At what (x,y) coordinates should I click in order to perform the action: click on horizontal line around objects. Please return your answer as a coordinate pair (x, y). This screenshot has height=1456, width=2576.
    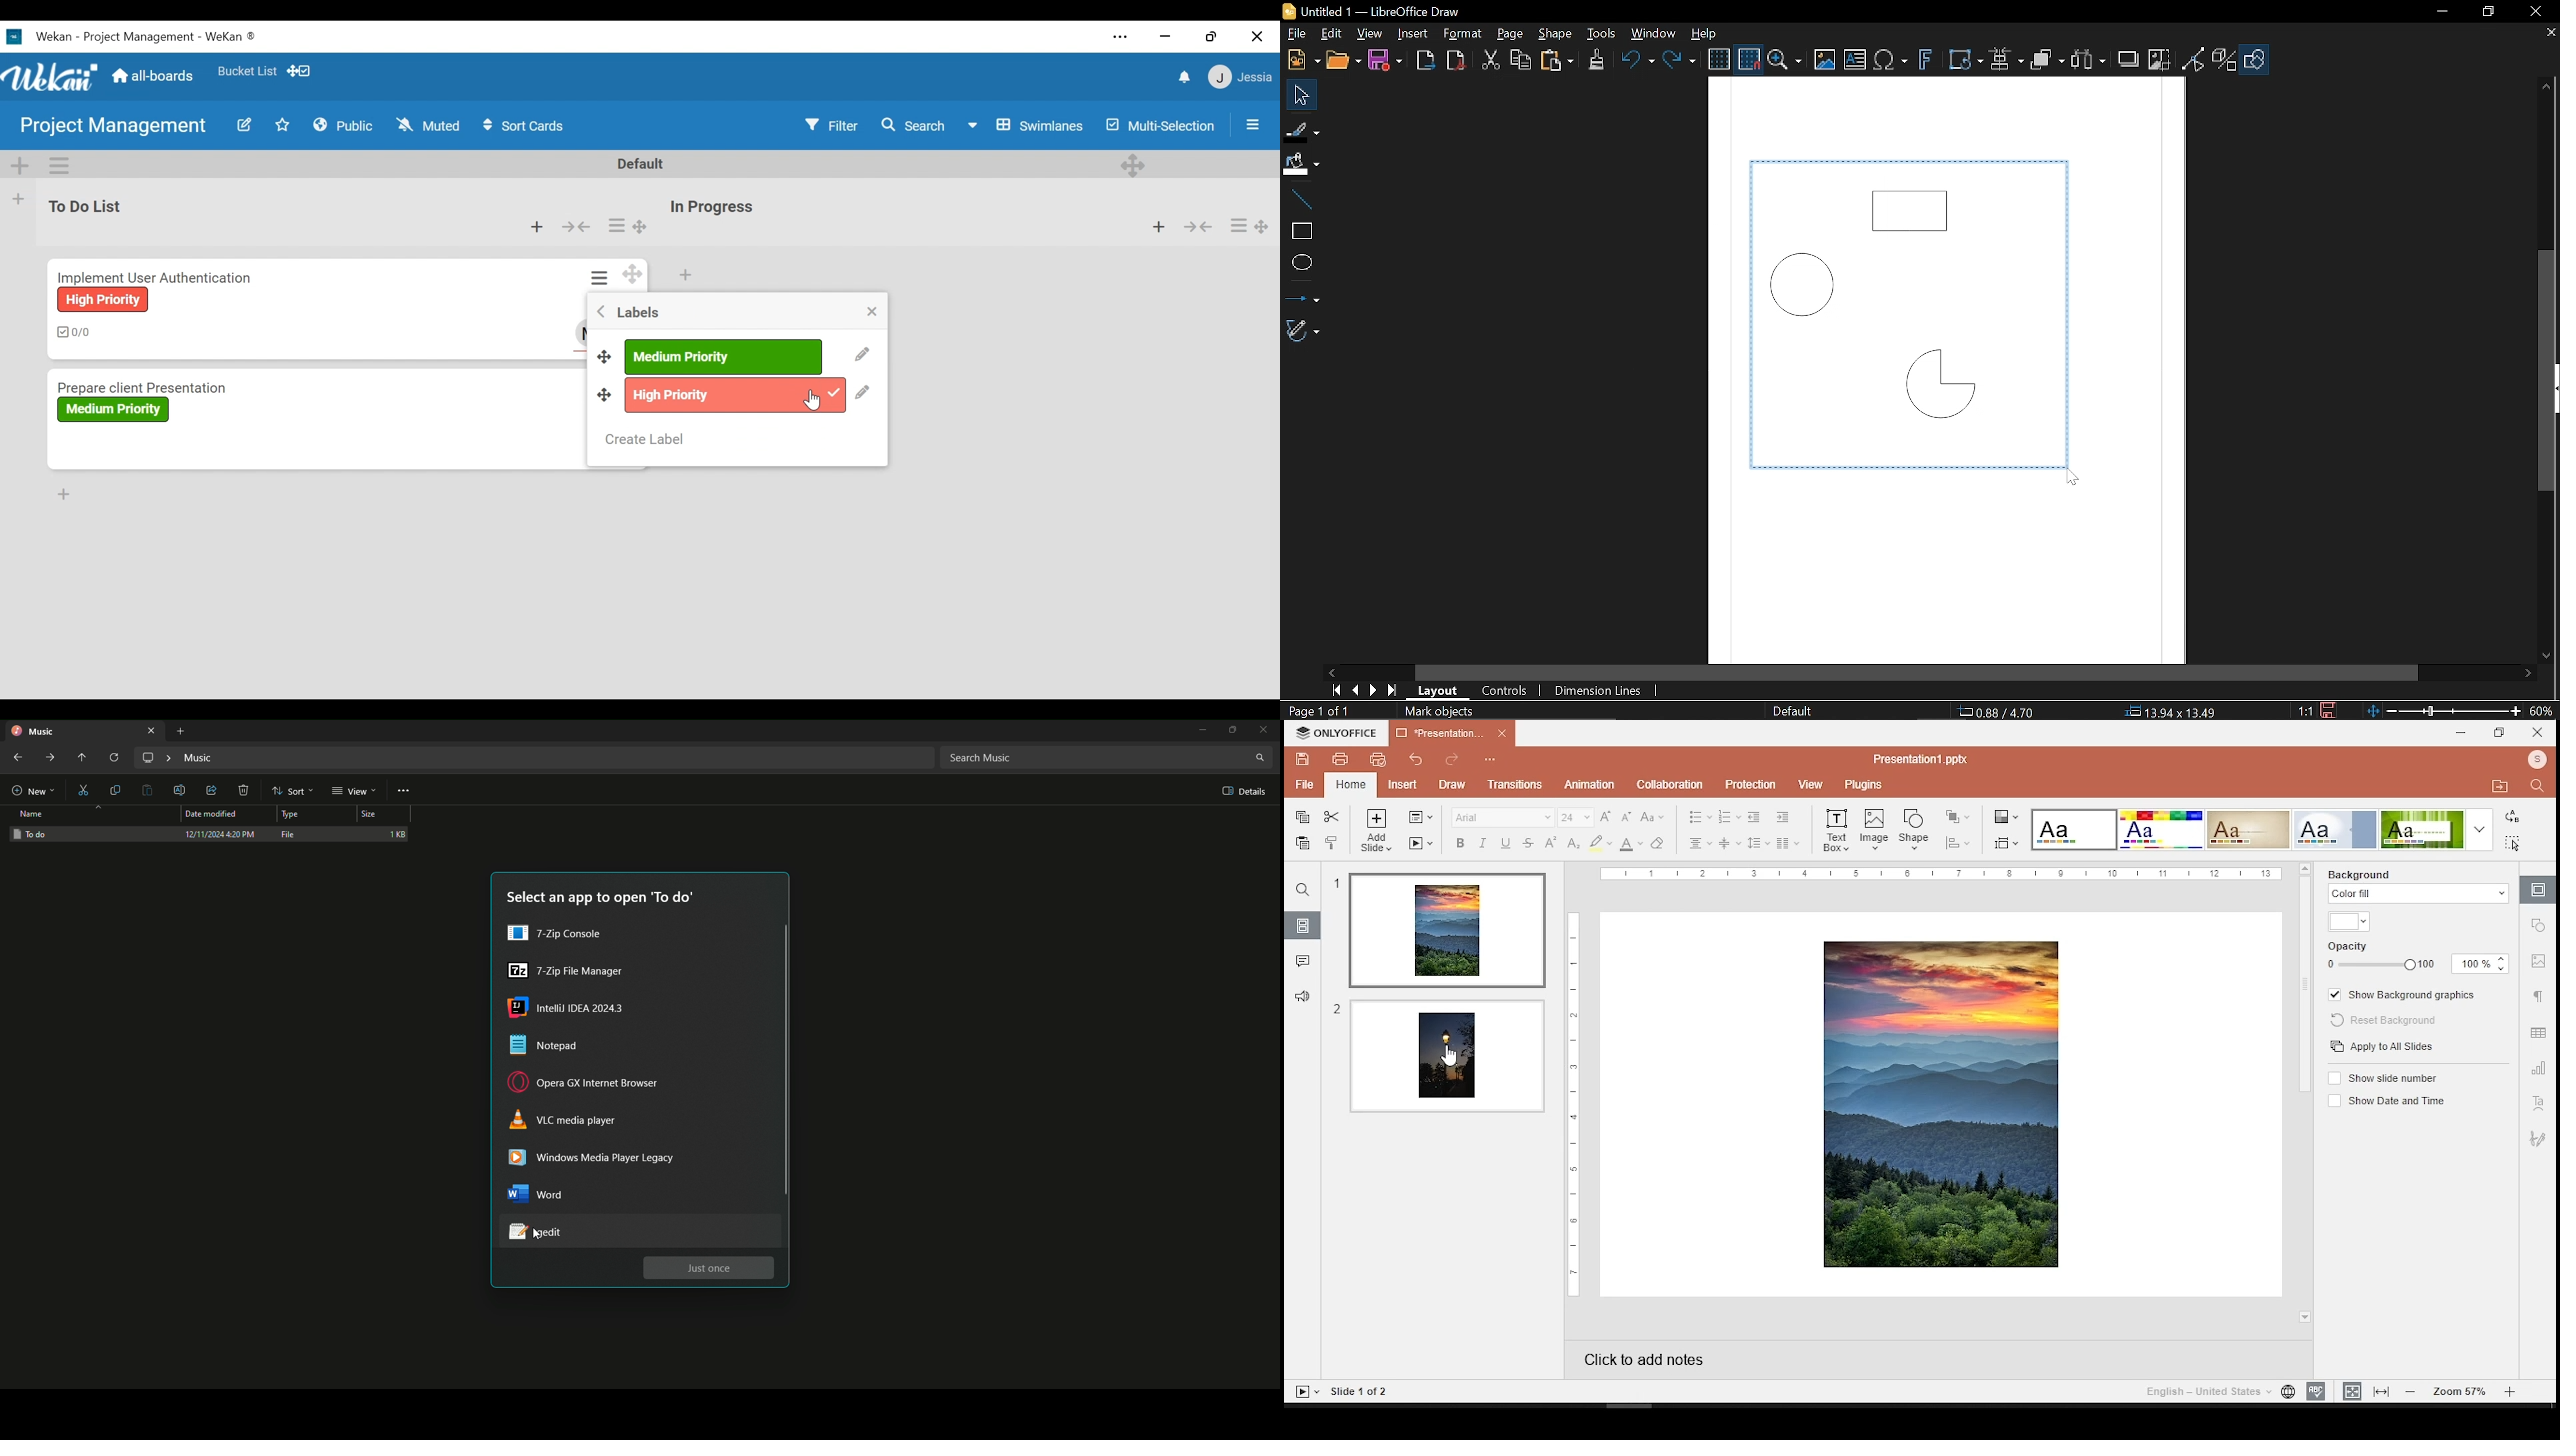
    Looking at the image, I should click on (1906, 470).